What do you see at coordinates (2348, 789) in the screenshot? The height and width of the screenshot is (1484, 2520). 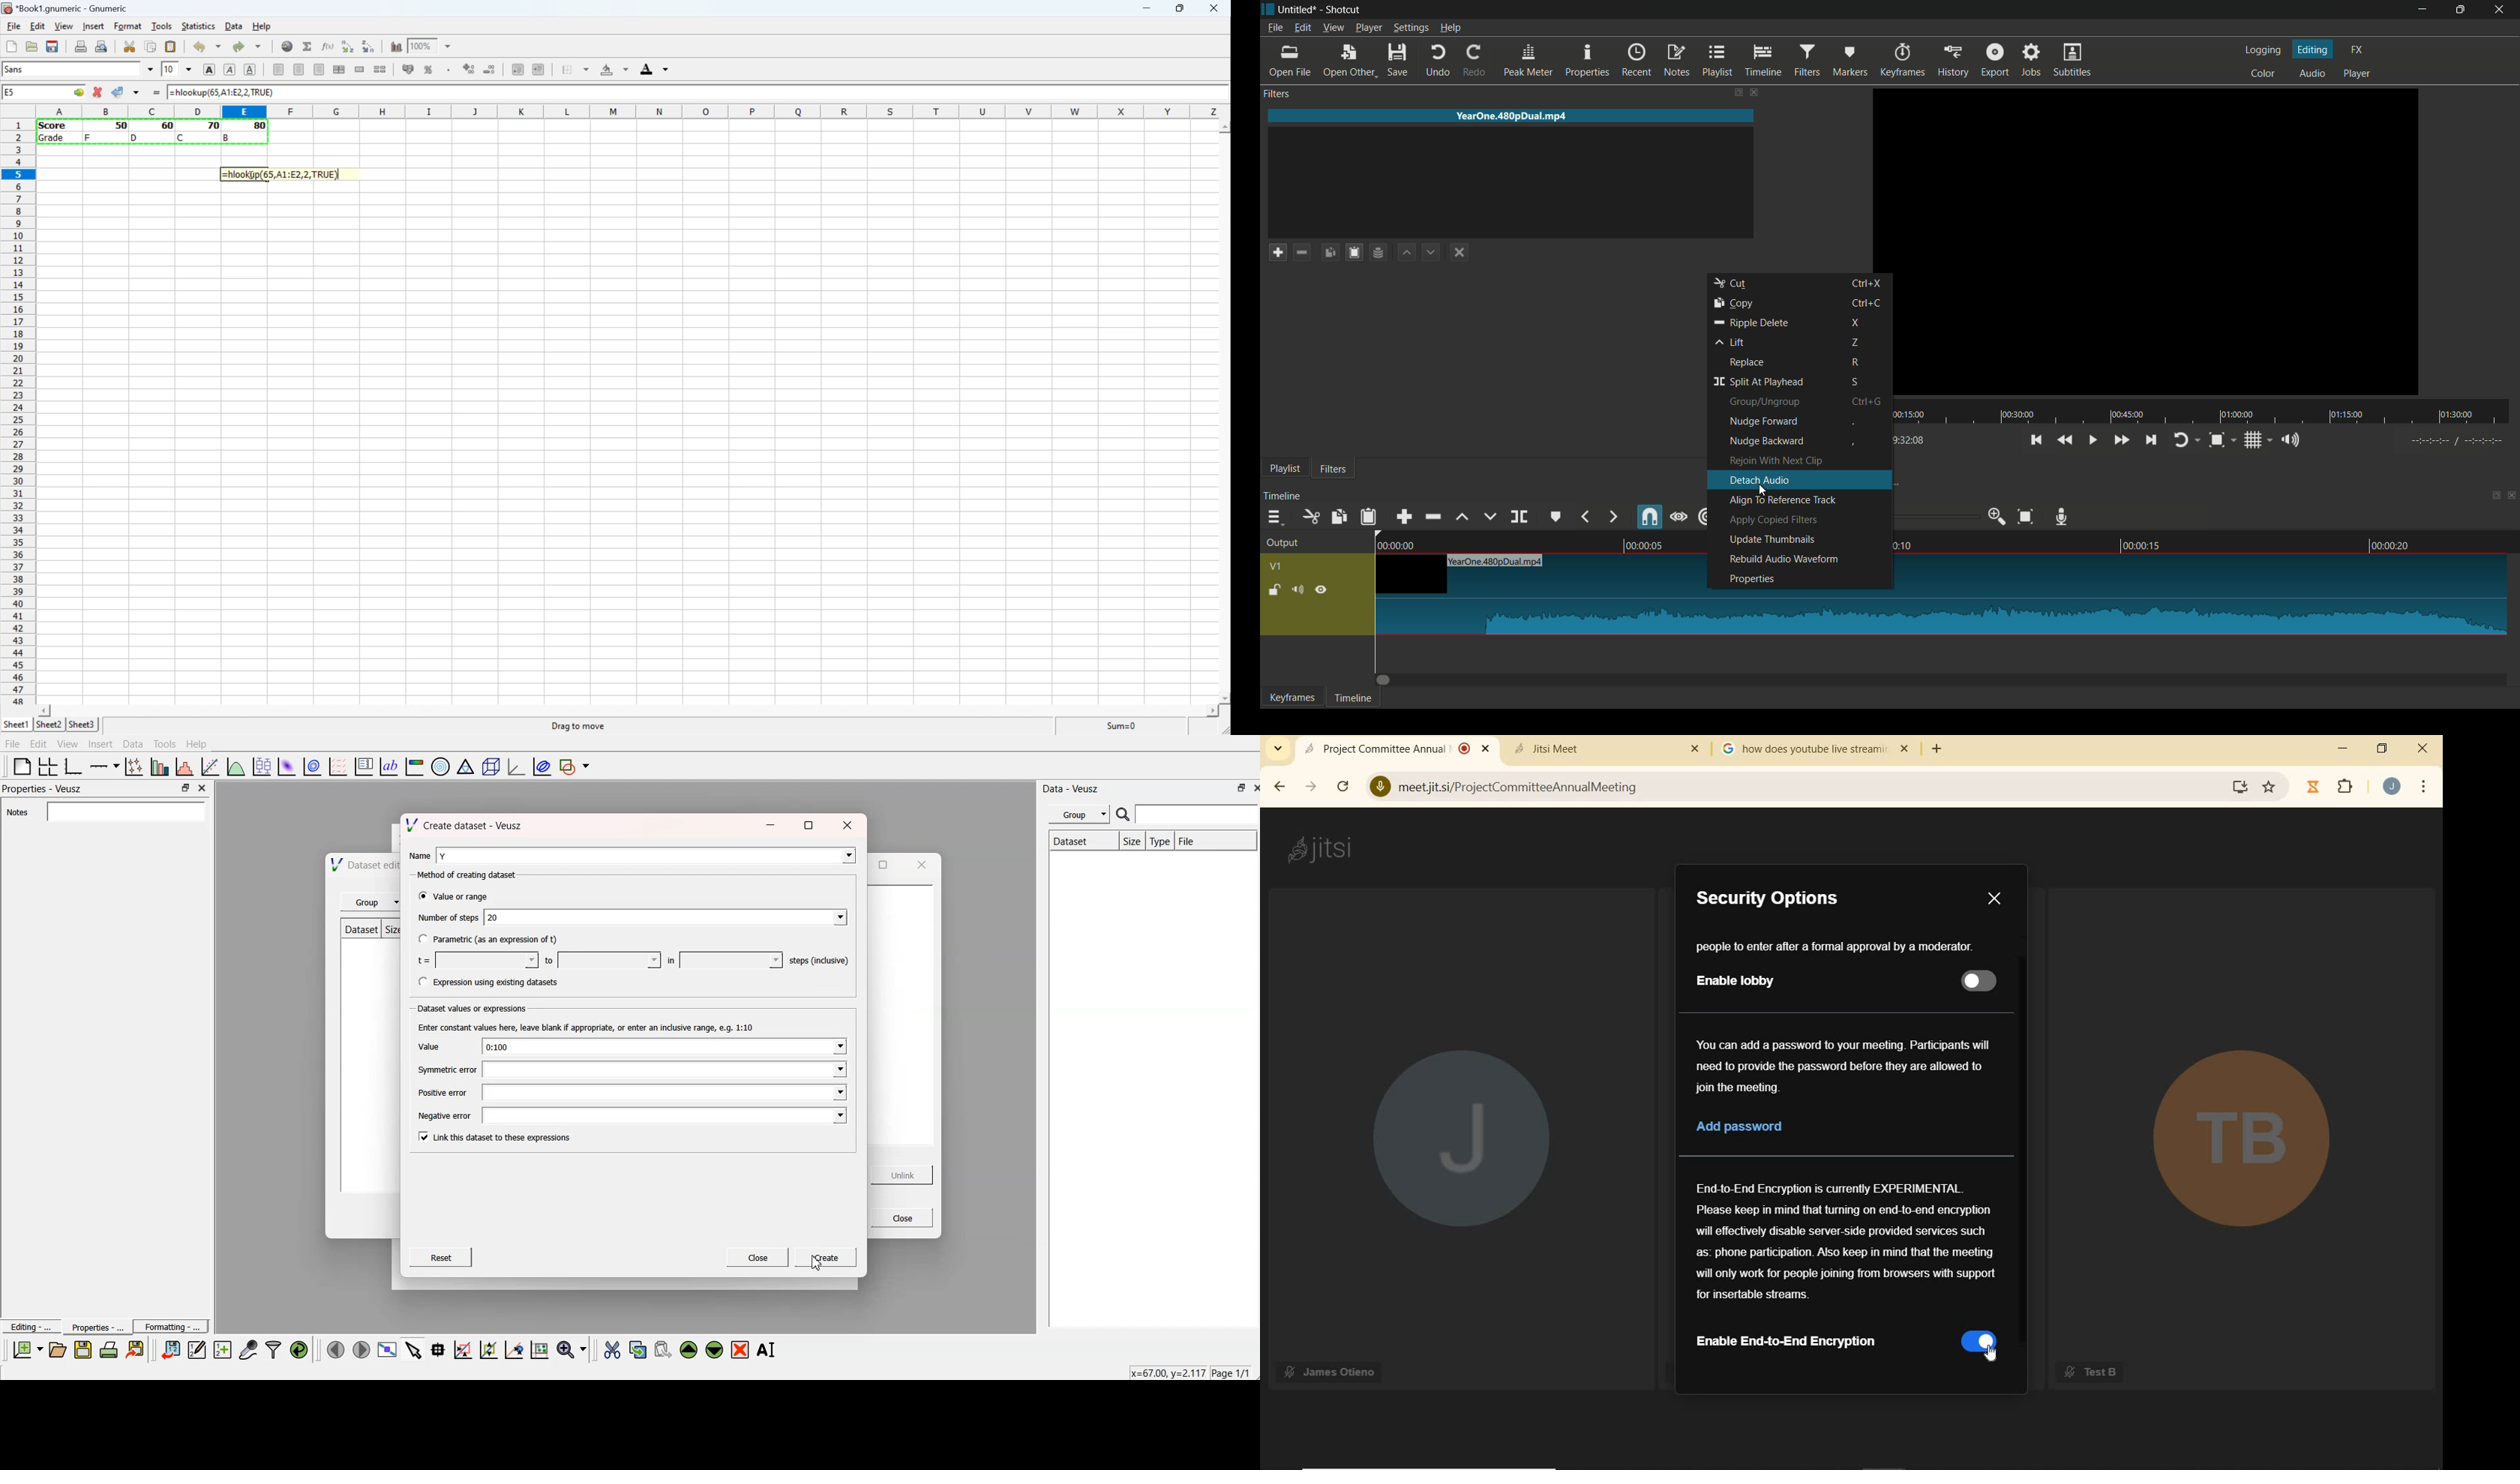 I see `EXTENSIONS` at bounding box center [2348, 789].